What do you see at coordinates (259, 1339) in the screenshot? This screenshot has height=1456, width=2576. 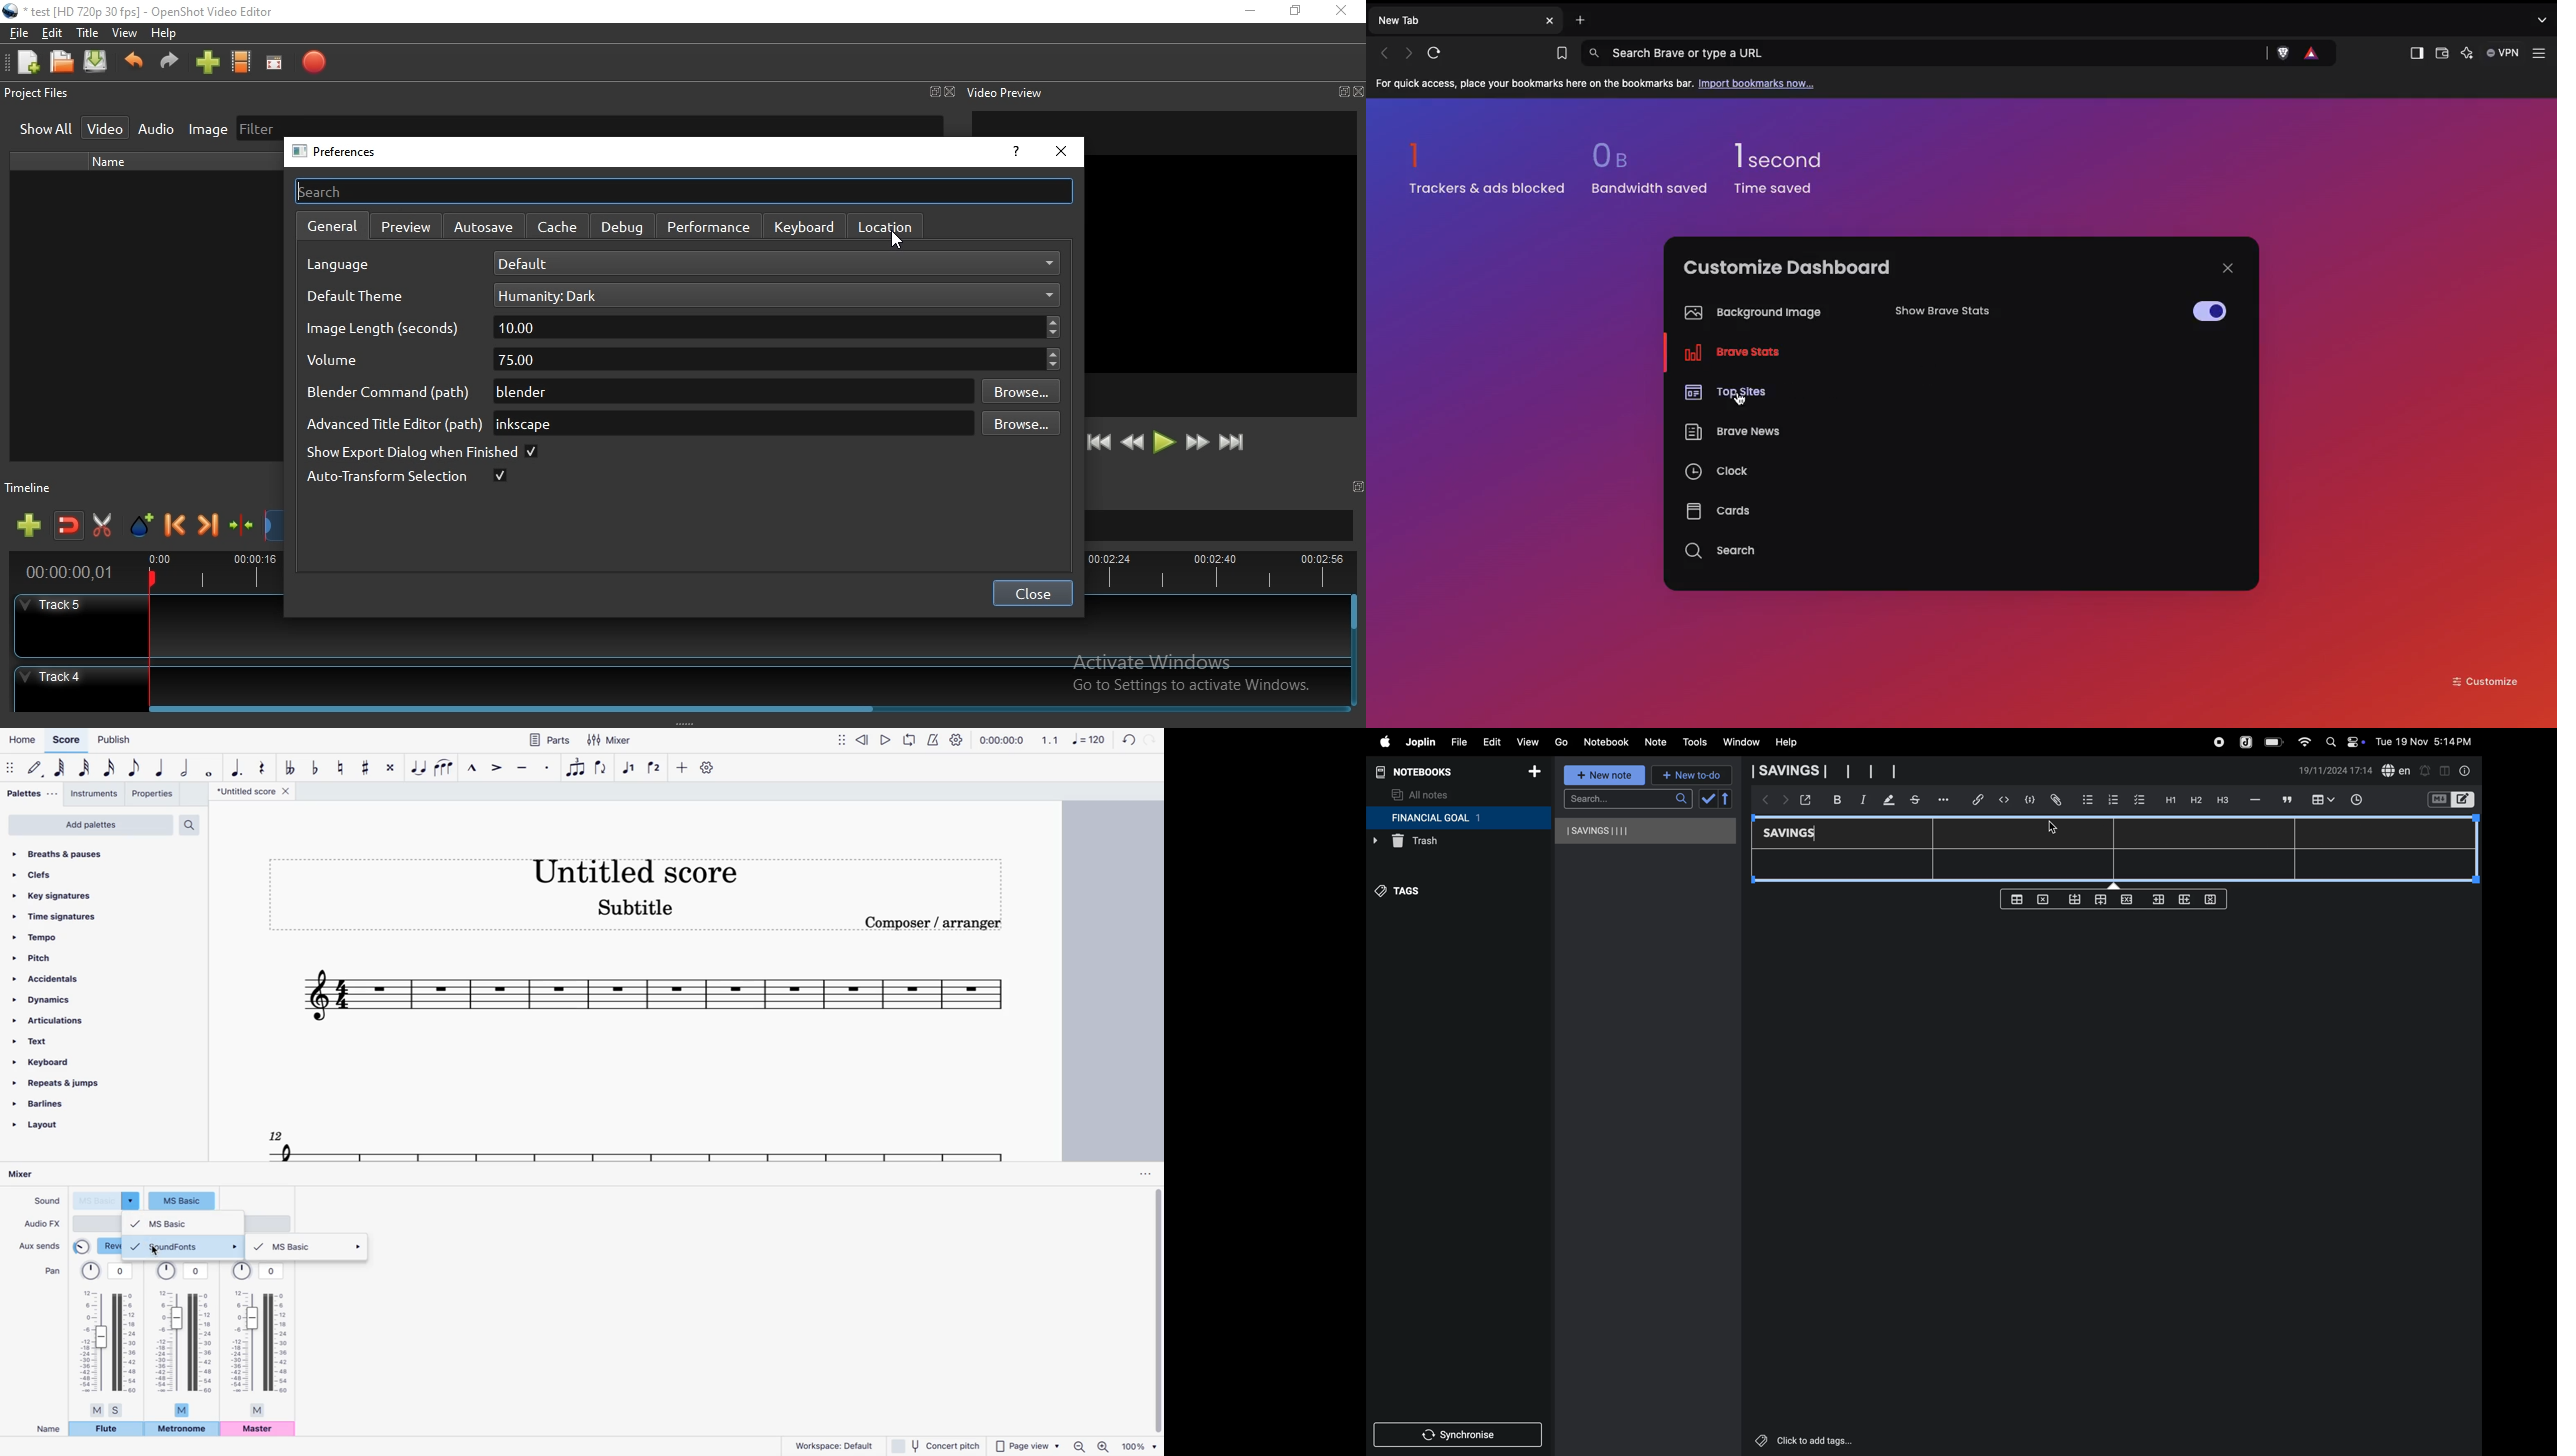 I see `pan` at bounding box center [259, 1339].